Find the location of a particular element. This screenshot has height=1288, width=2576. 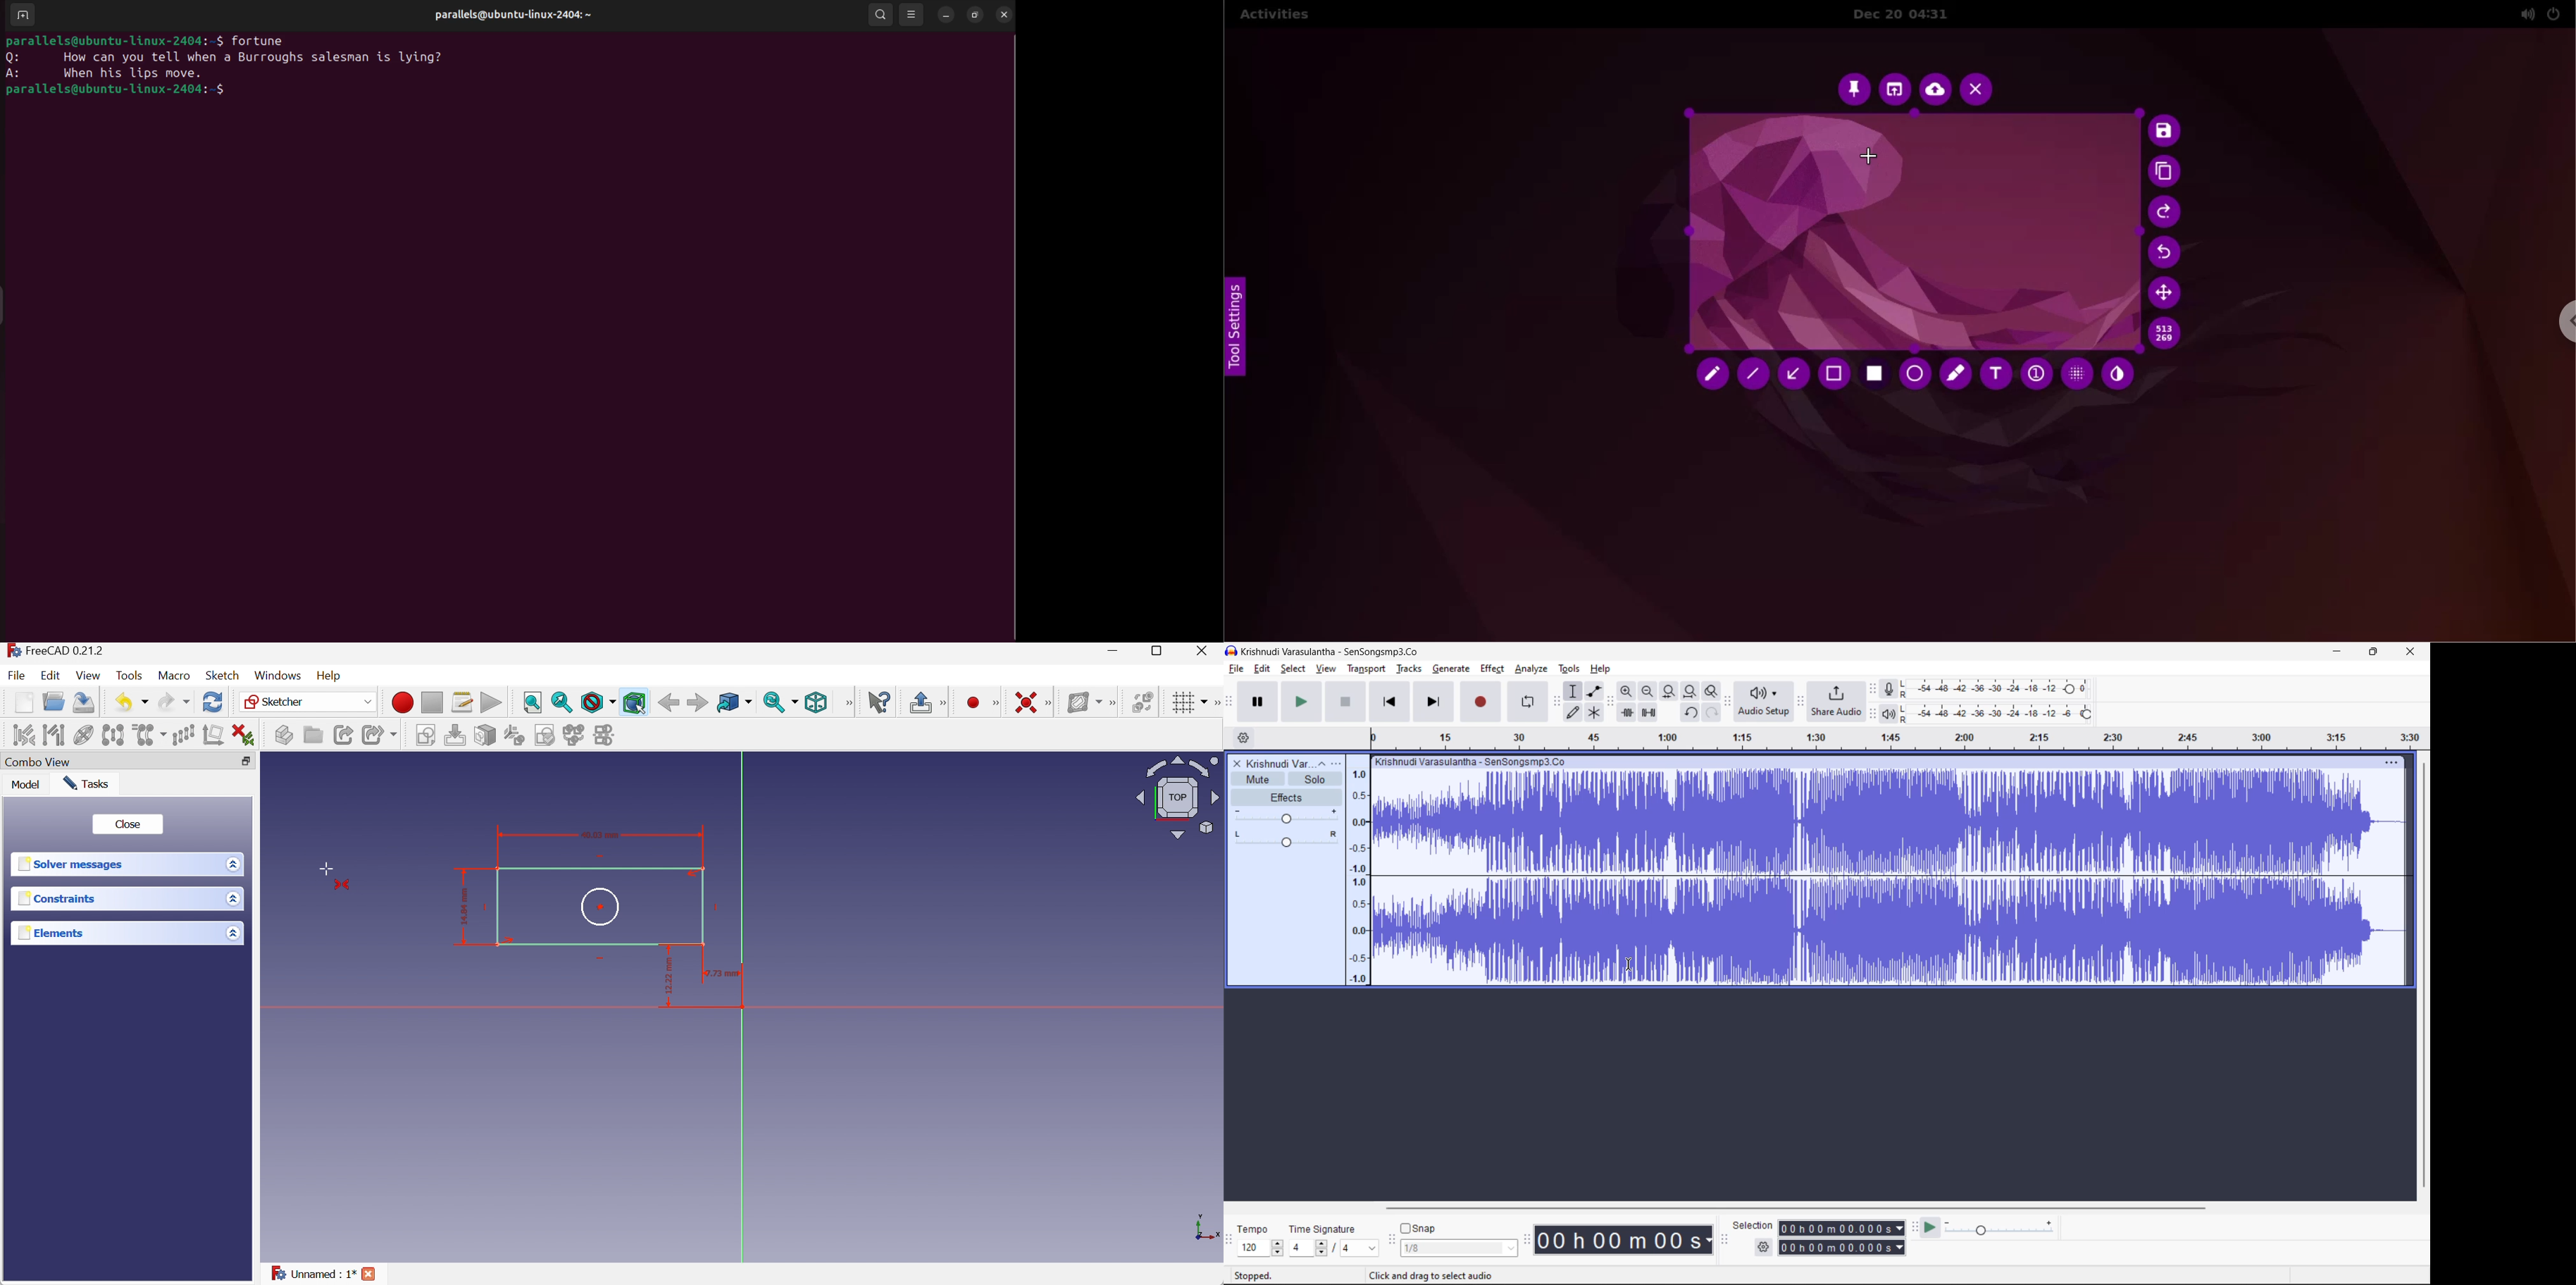

skip to start is located at coordinates (1390, 701).